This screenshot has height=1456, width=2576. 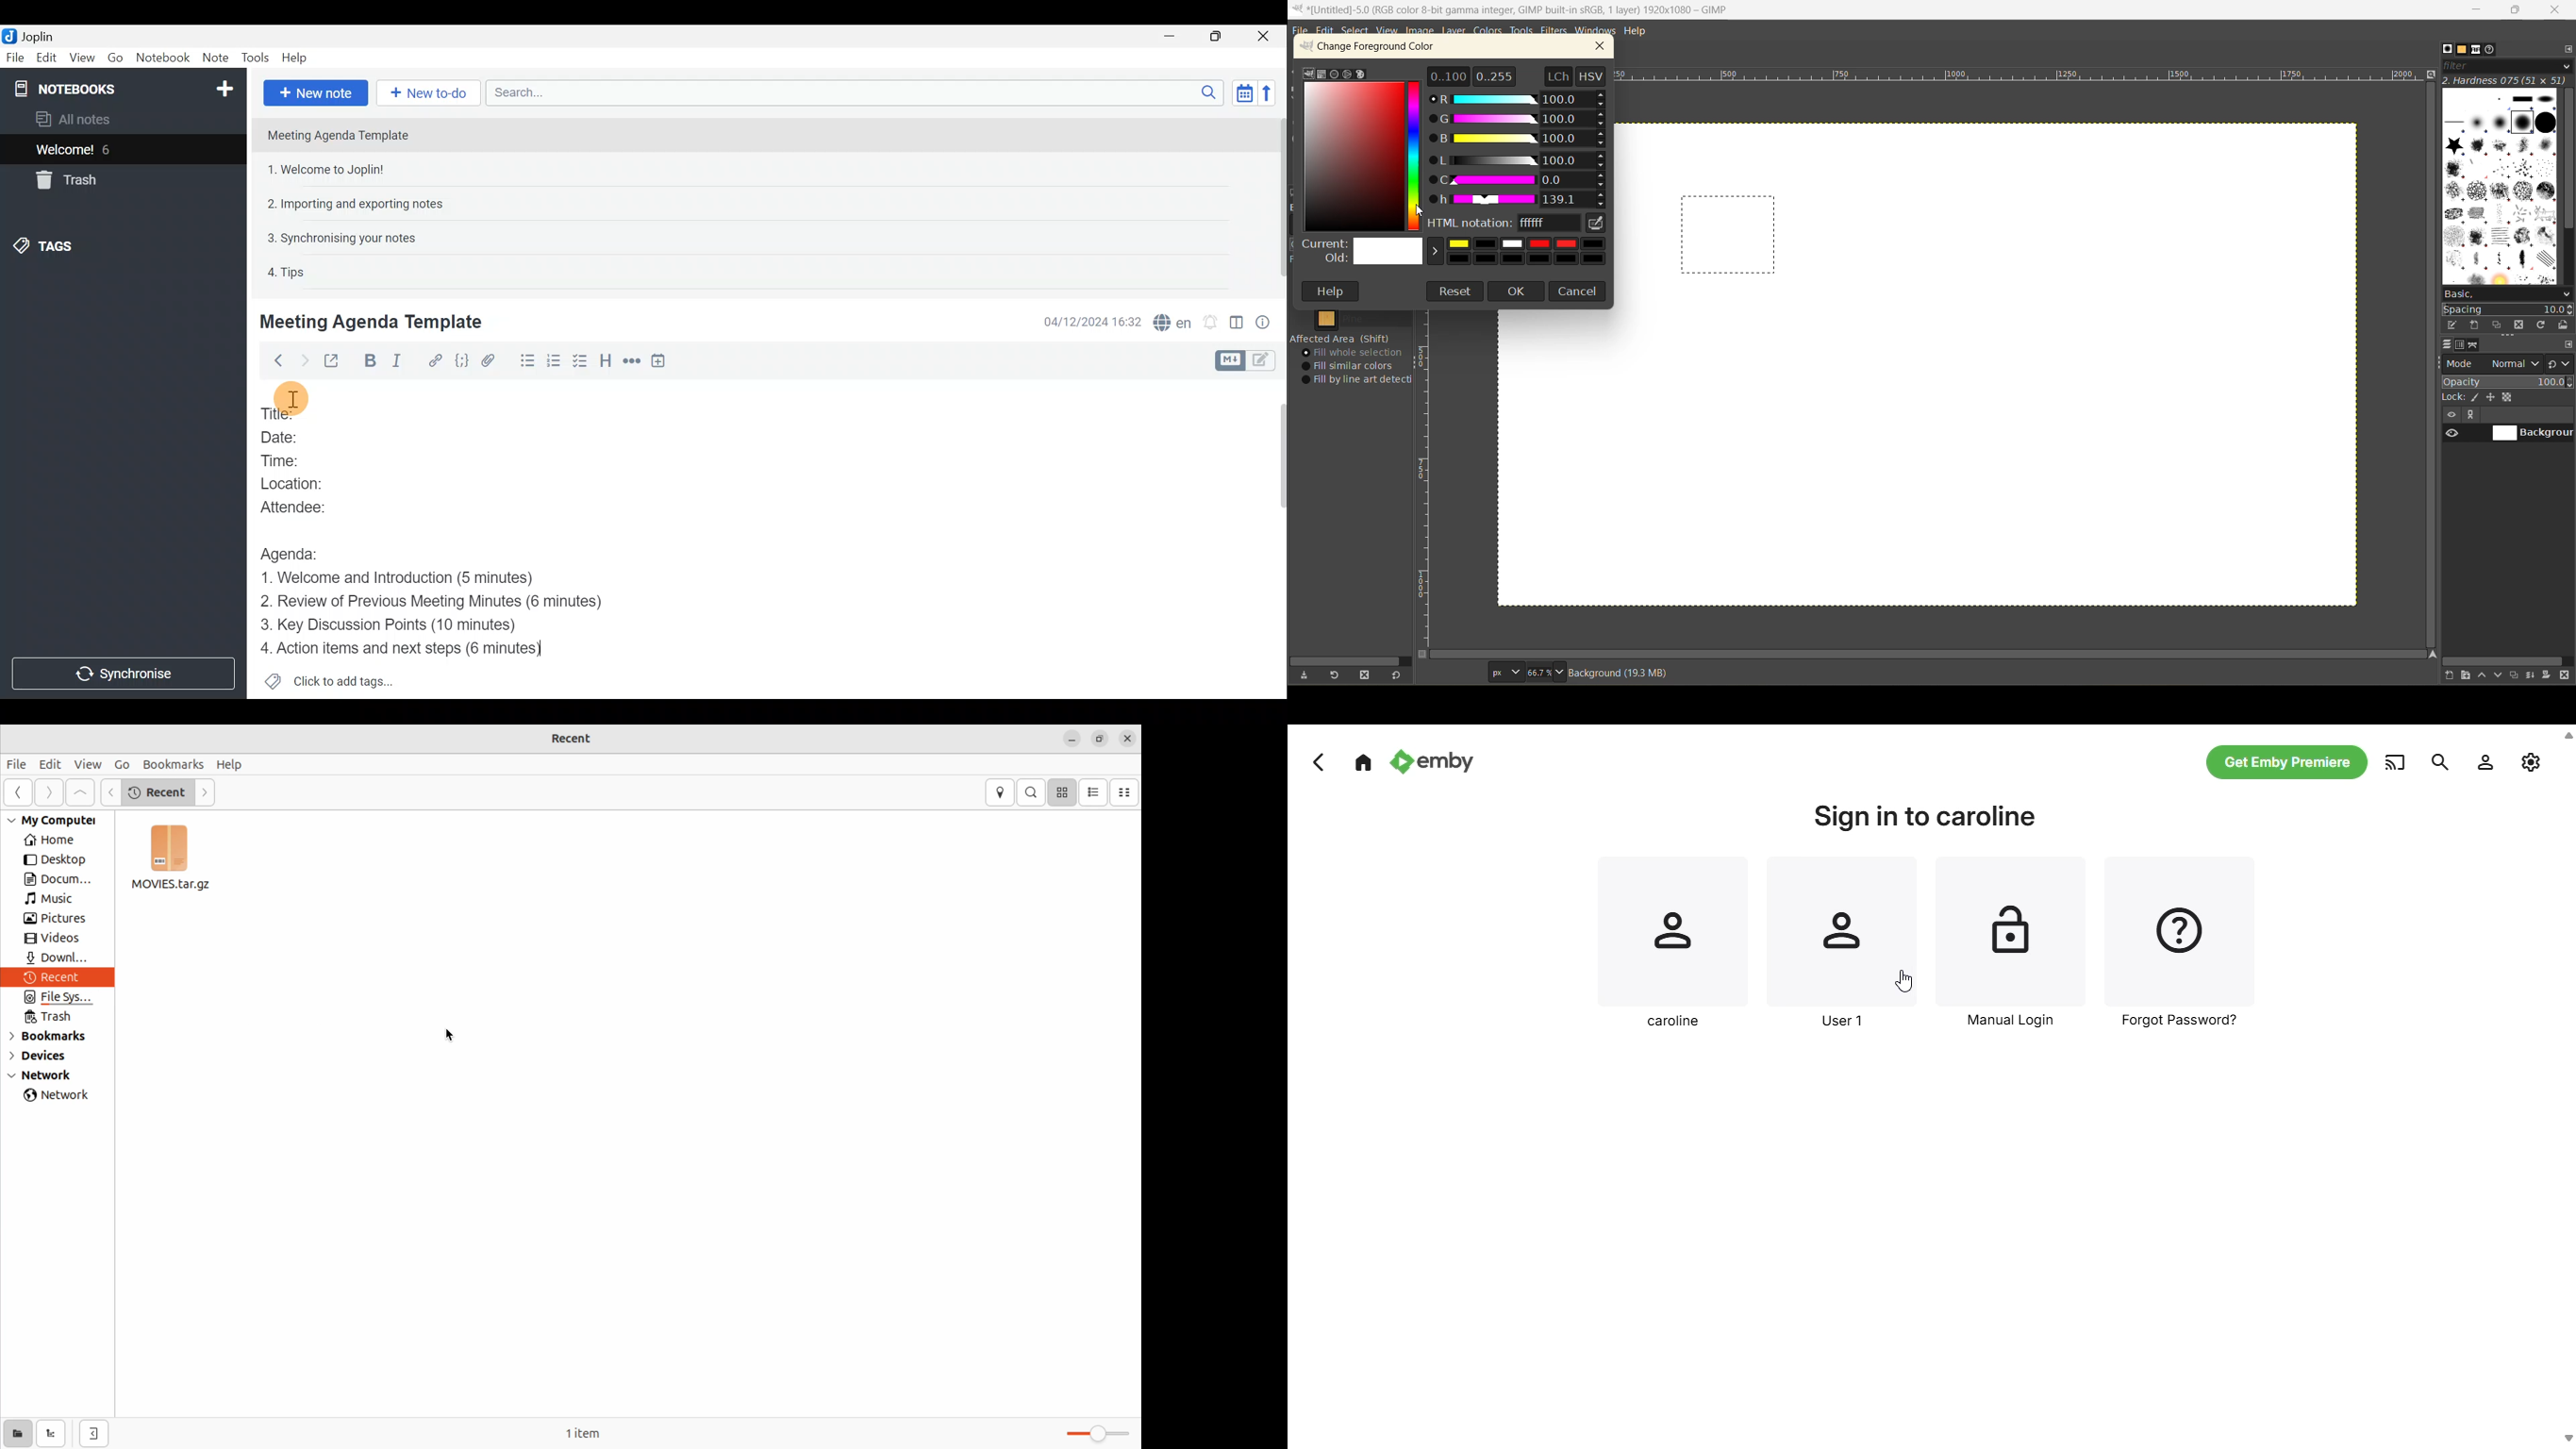 What do you see at coordinates (1242, 91) in the screenshot?
I see `Toggle sort order` at bounding box center [1242, 91].